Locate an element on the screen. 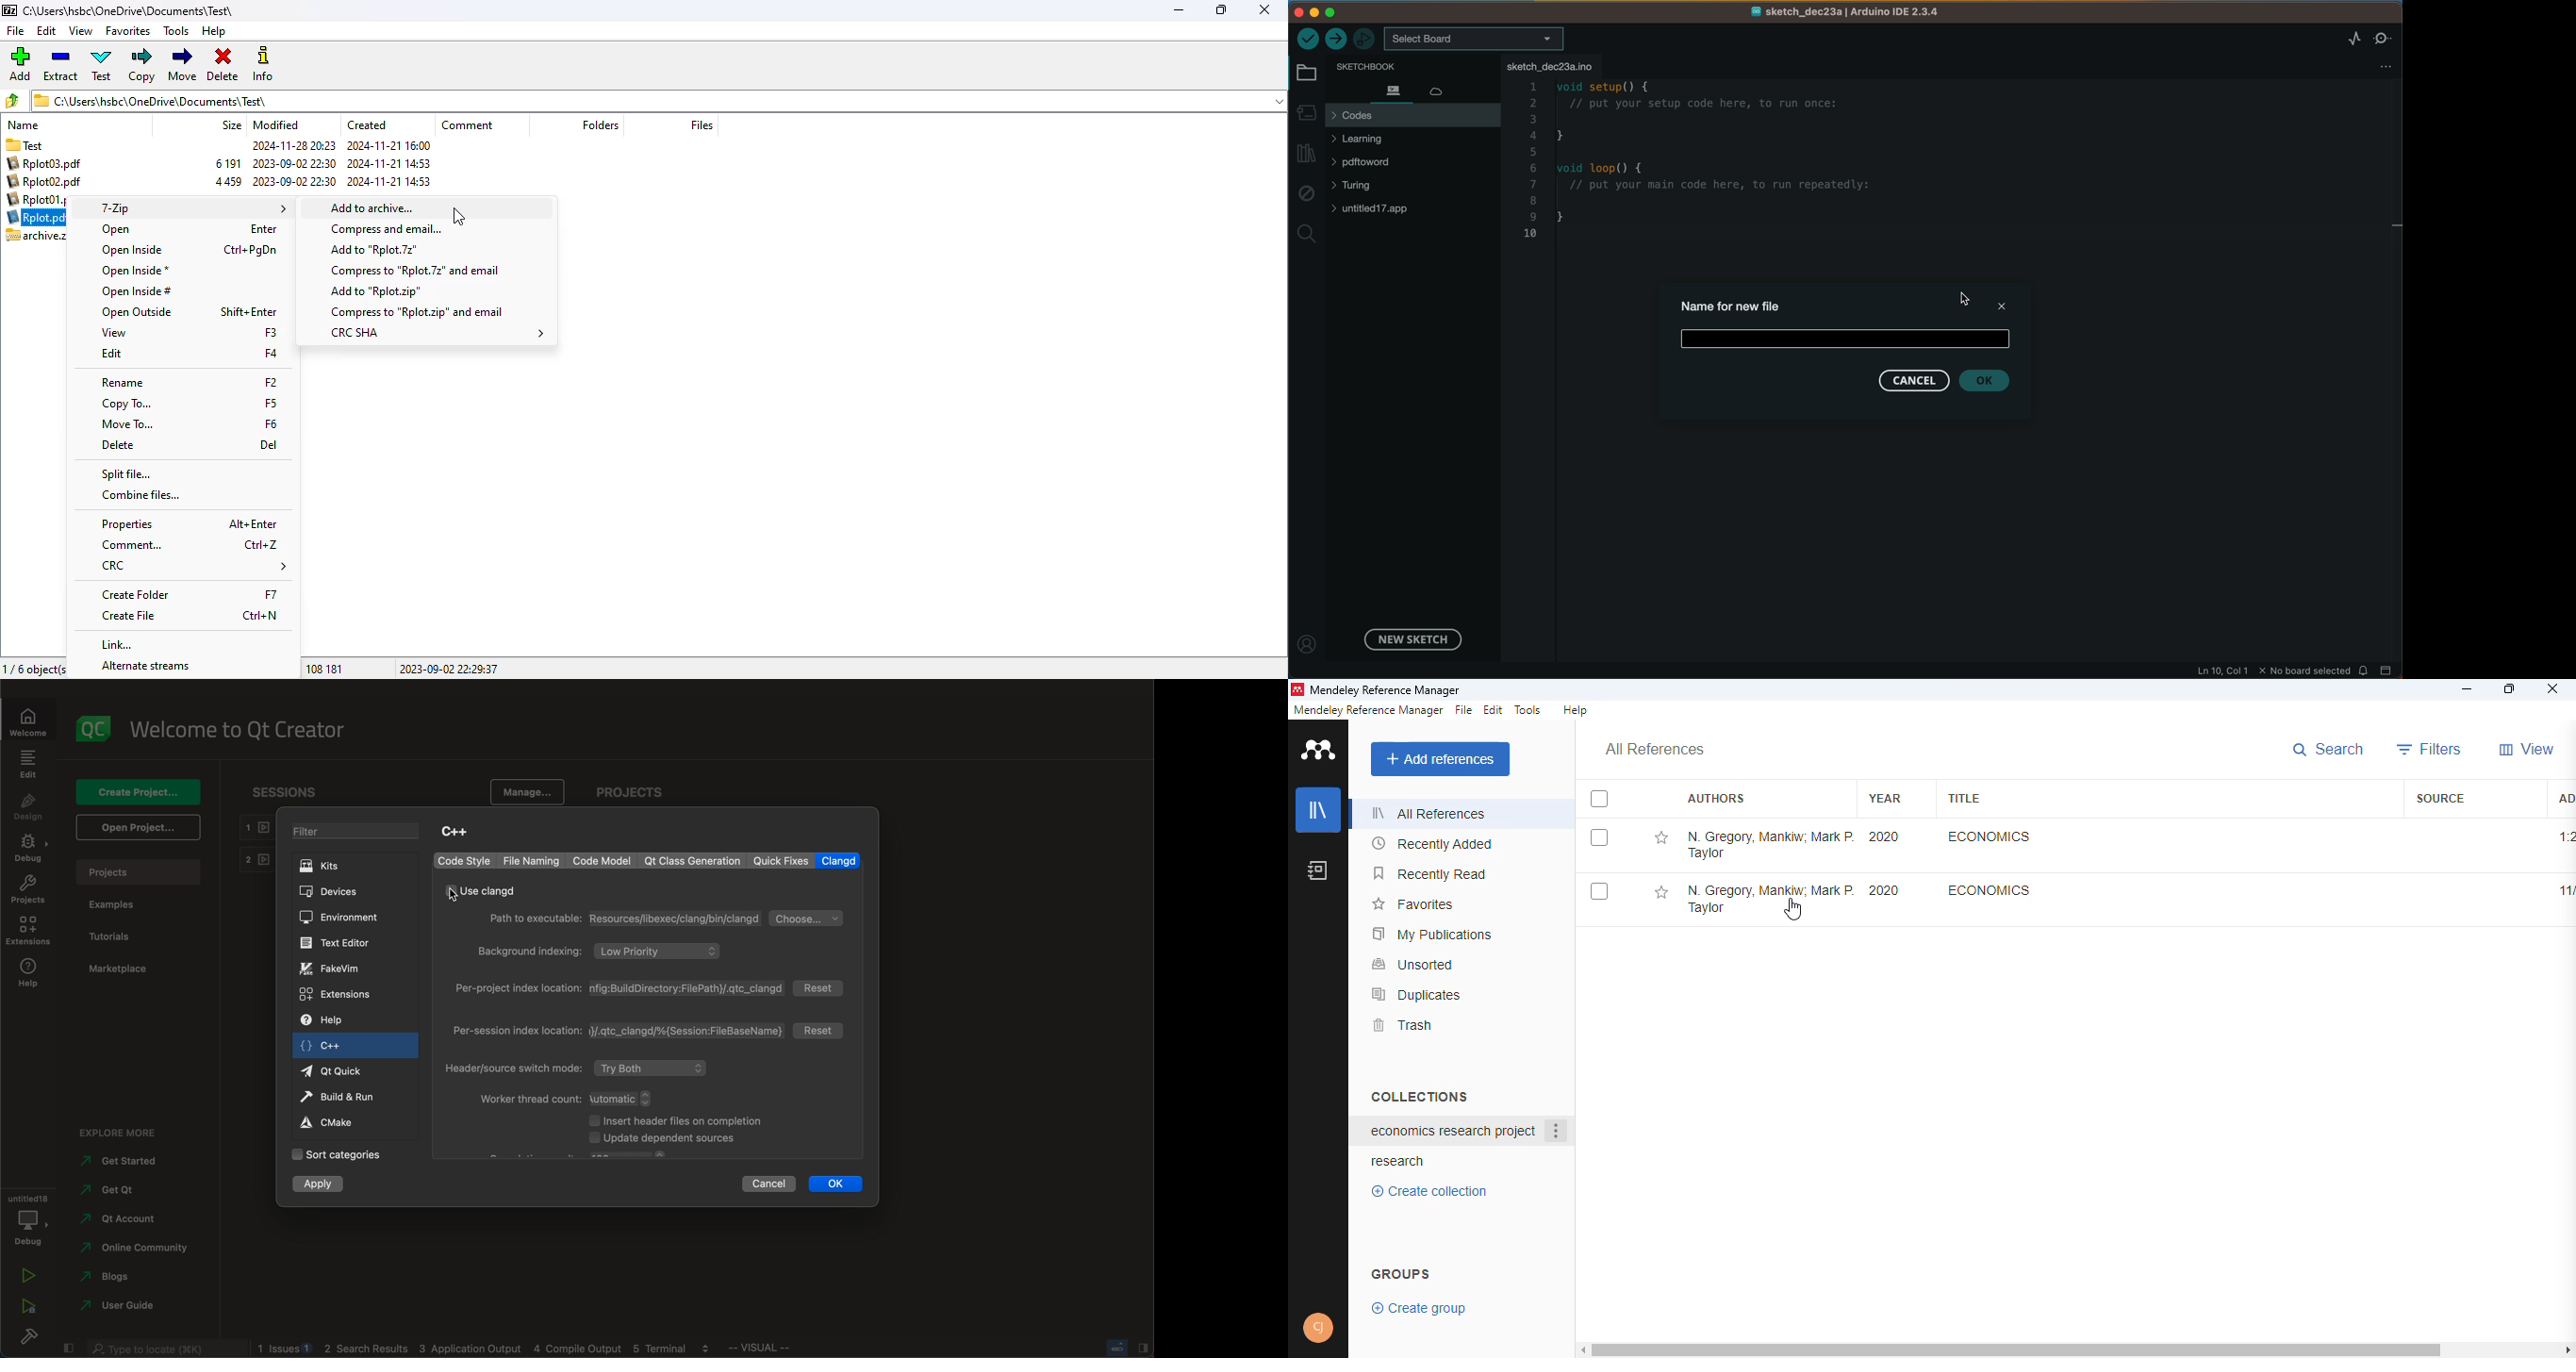 The height and width of the screenshot is (1372, 2576). file naming is located at coordinates (531, 861).